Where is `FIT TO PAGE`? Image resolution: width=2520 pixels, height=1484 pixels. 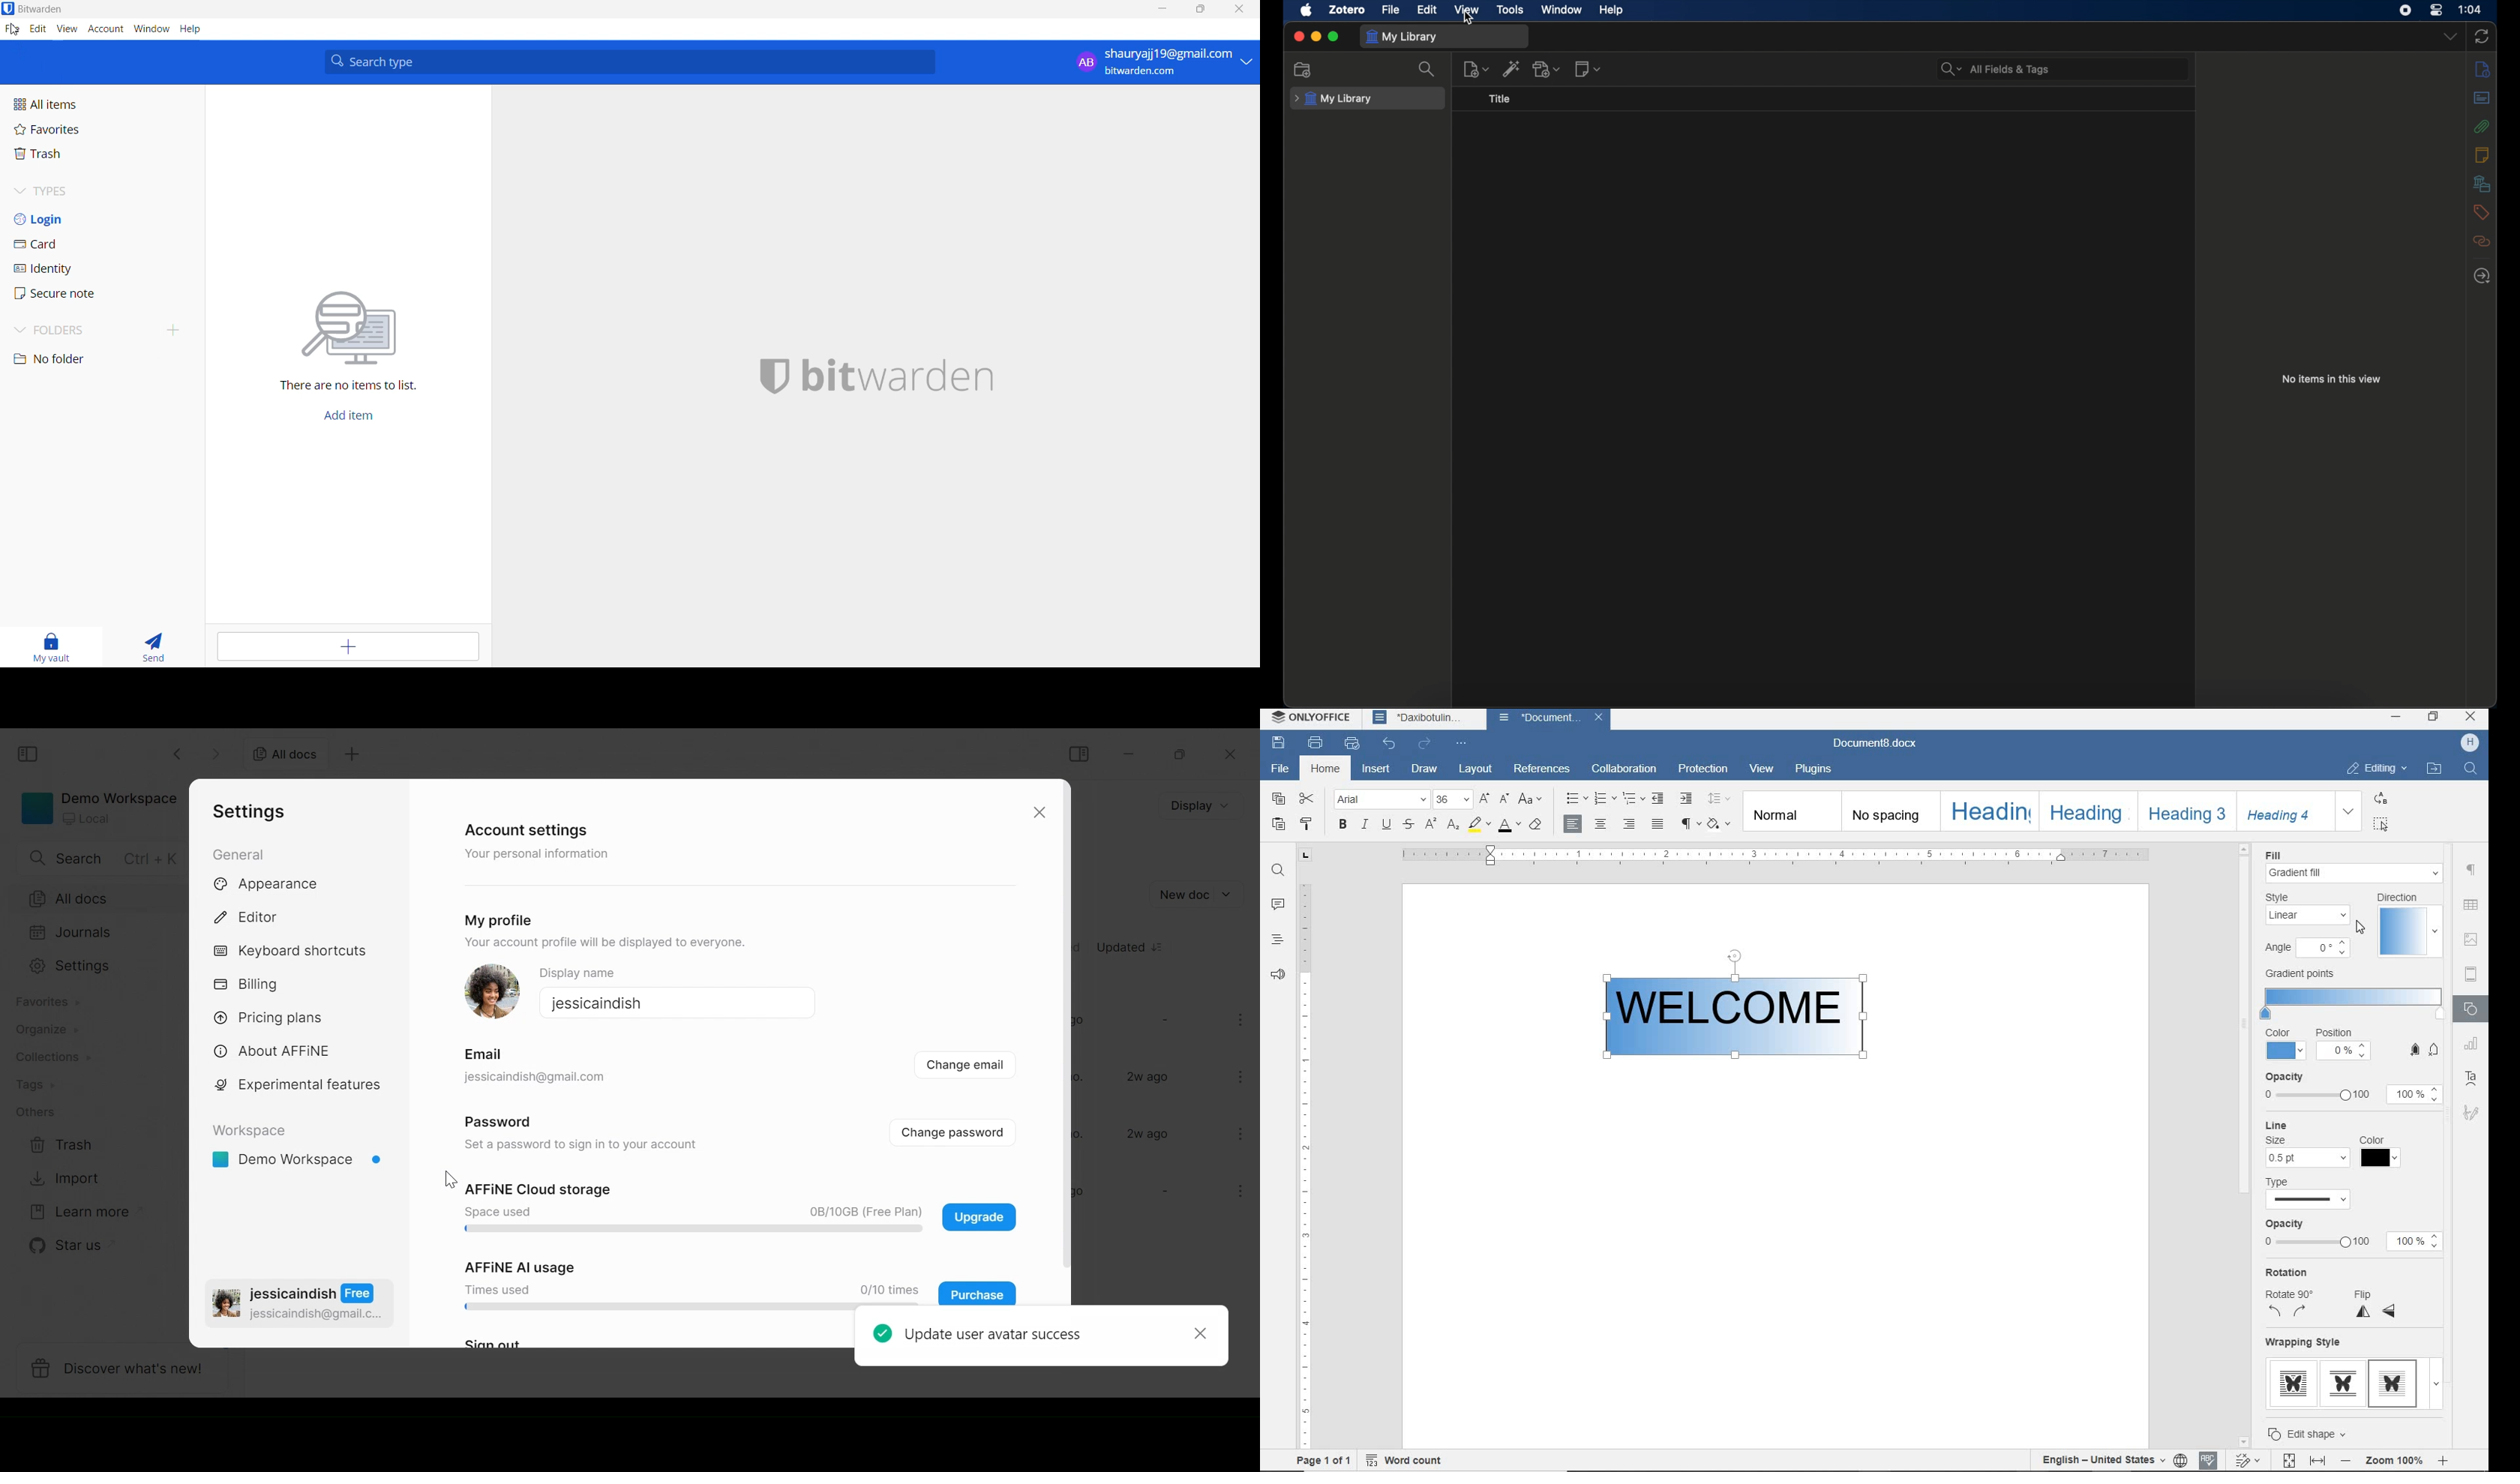 FIT TO PAGE is located at coordinates (2289, 1461).